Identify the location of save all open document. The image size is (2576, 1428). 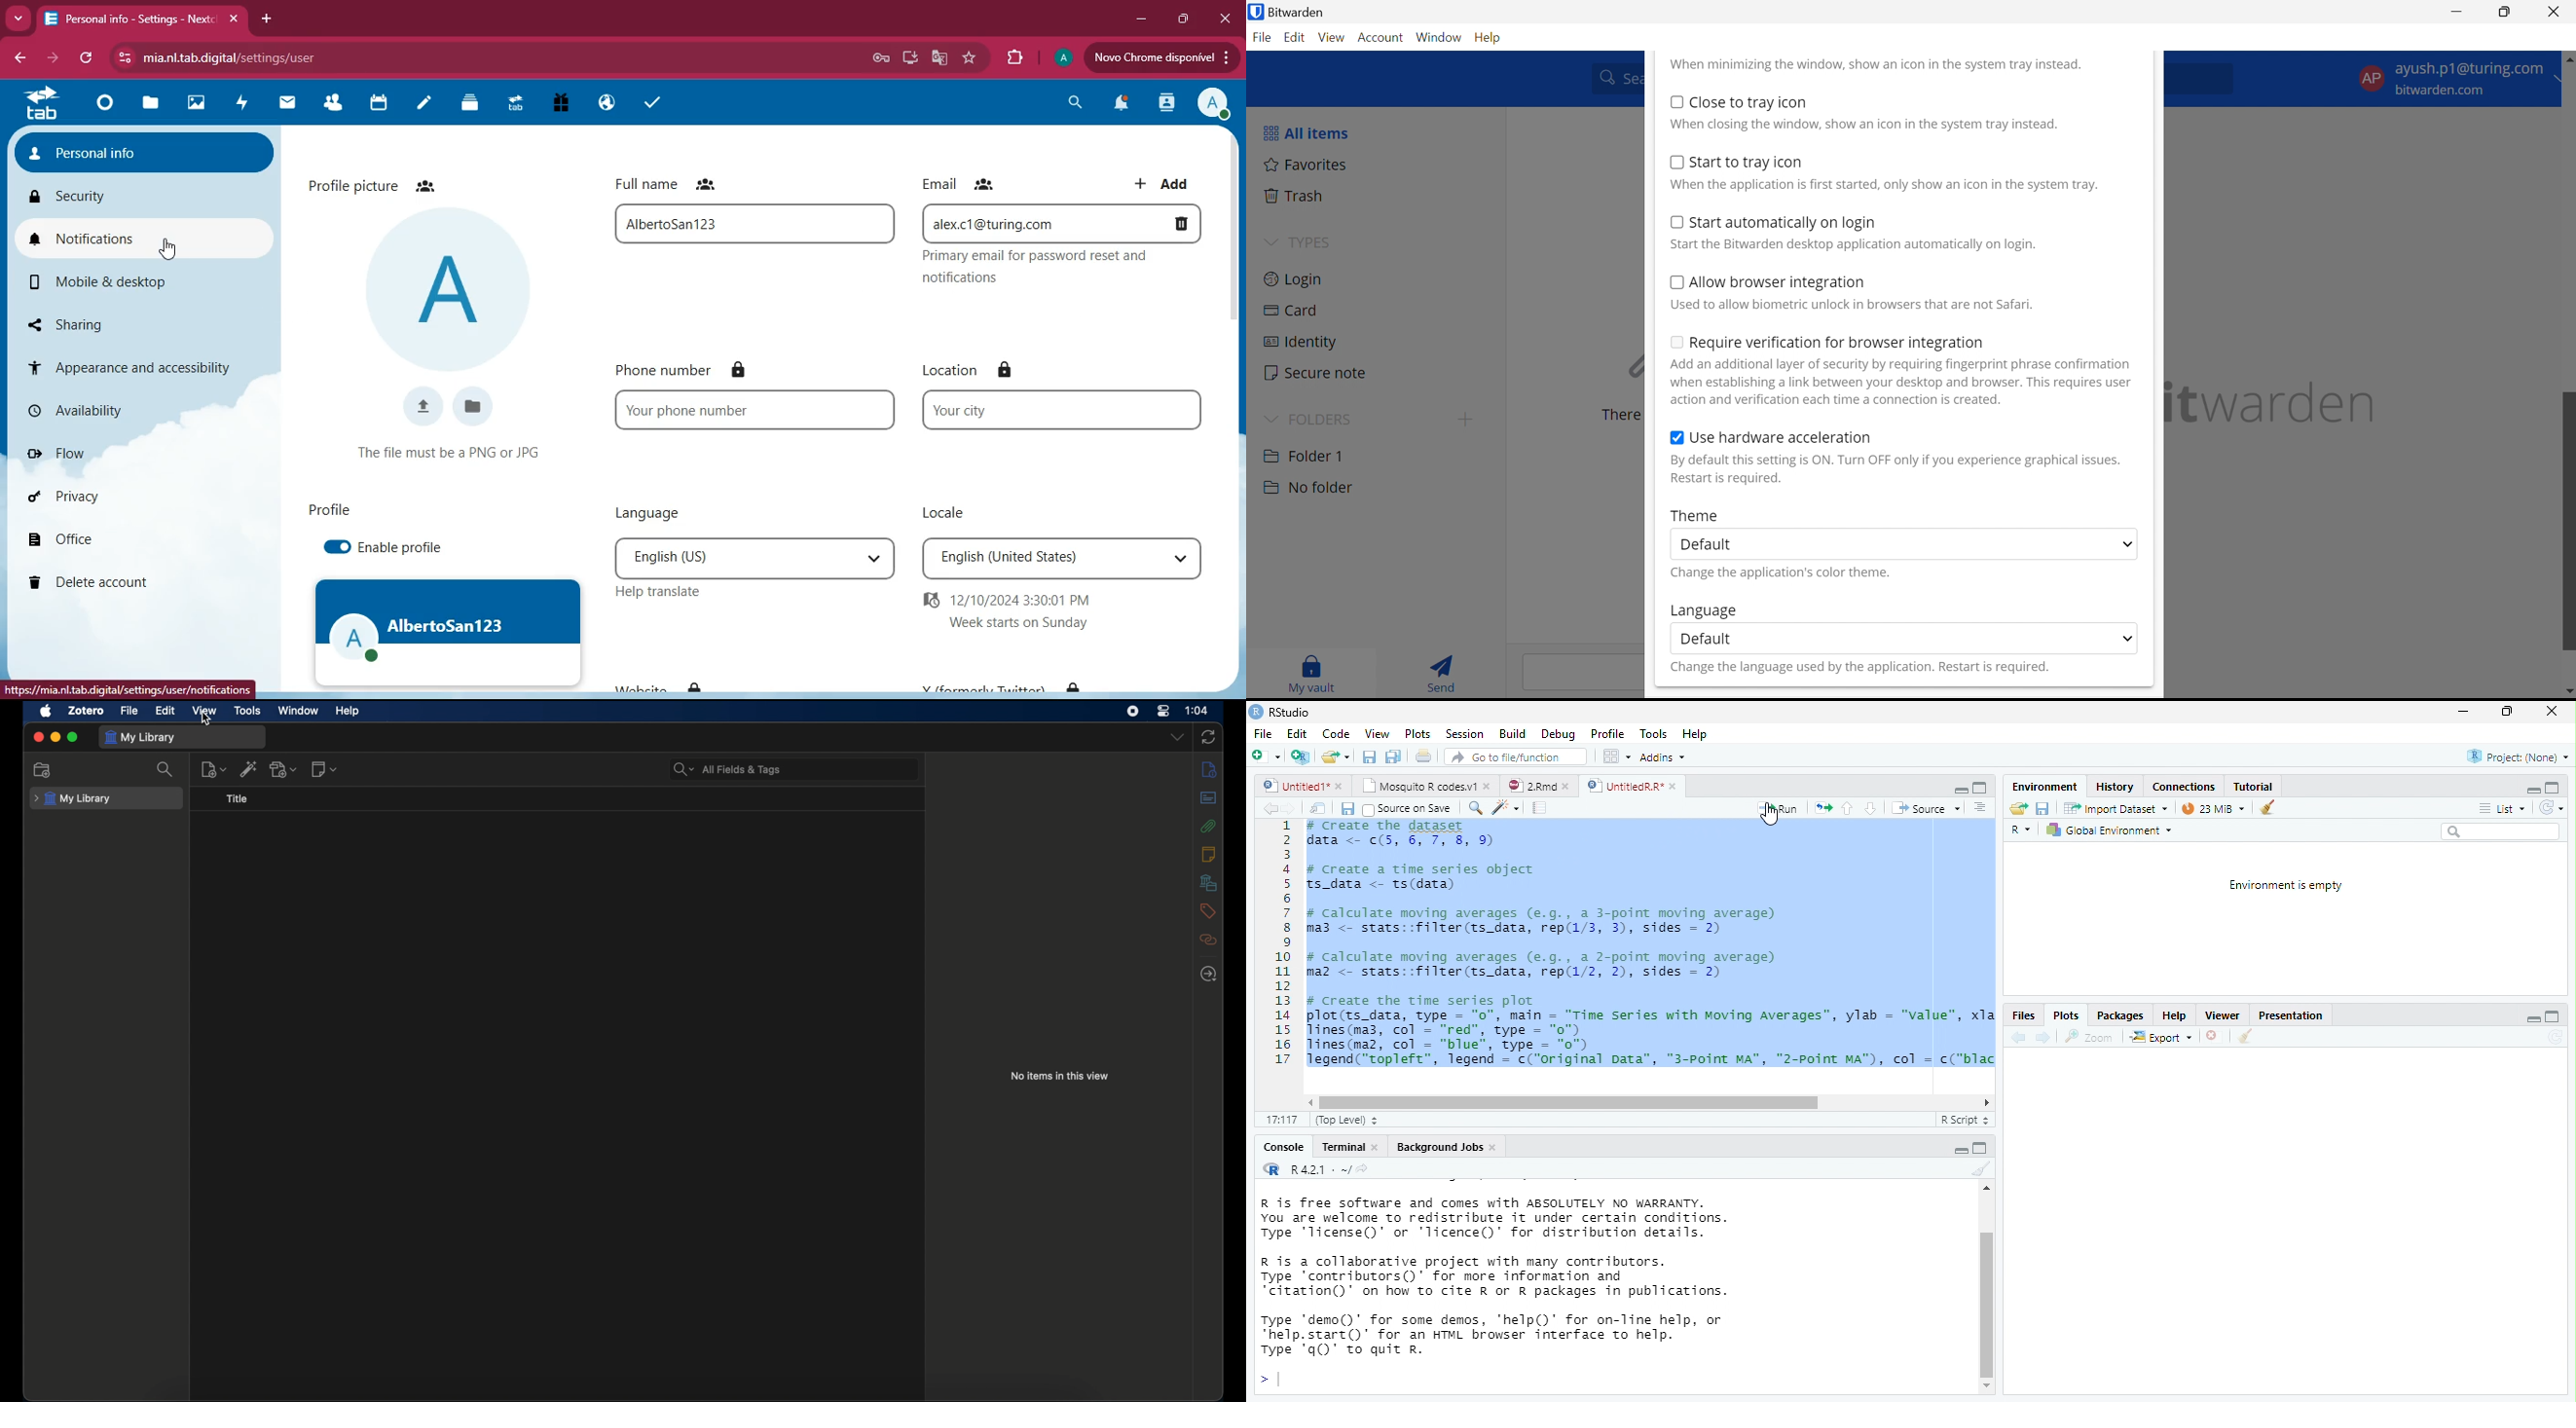
(1369, 756).